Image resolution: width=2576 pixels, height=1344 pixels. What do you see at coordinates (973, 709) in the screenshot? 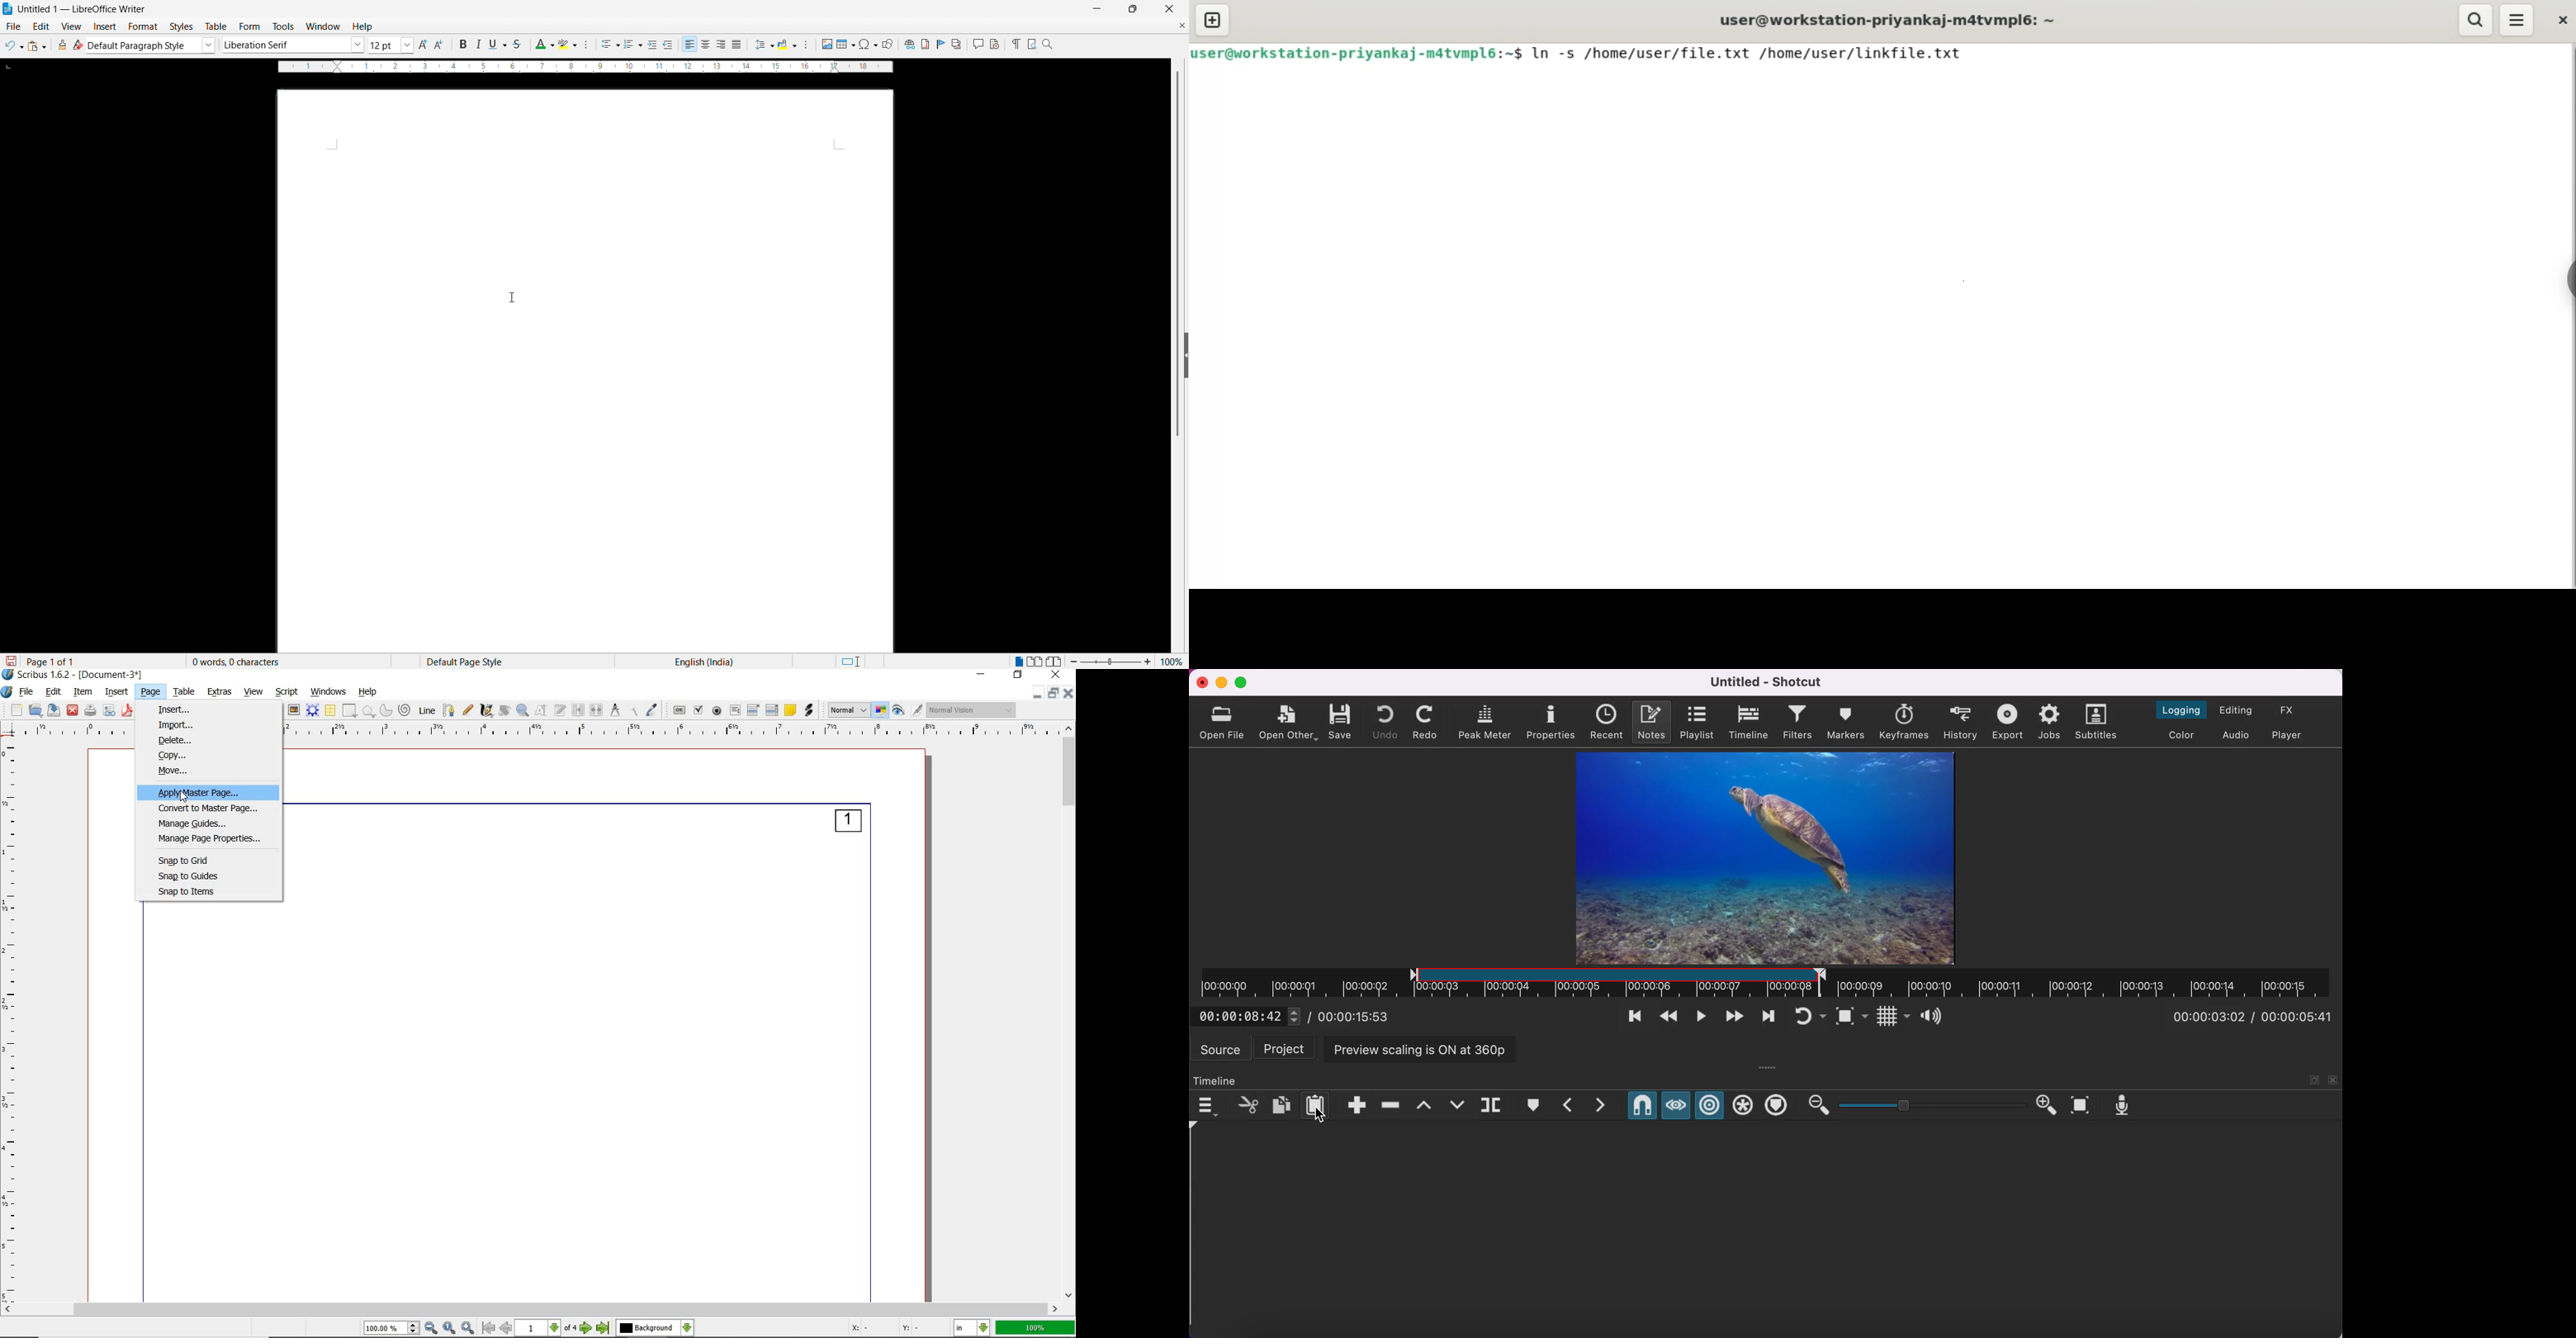
I see `visual appearance of the display` at bounding box center [973, 709].